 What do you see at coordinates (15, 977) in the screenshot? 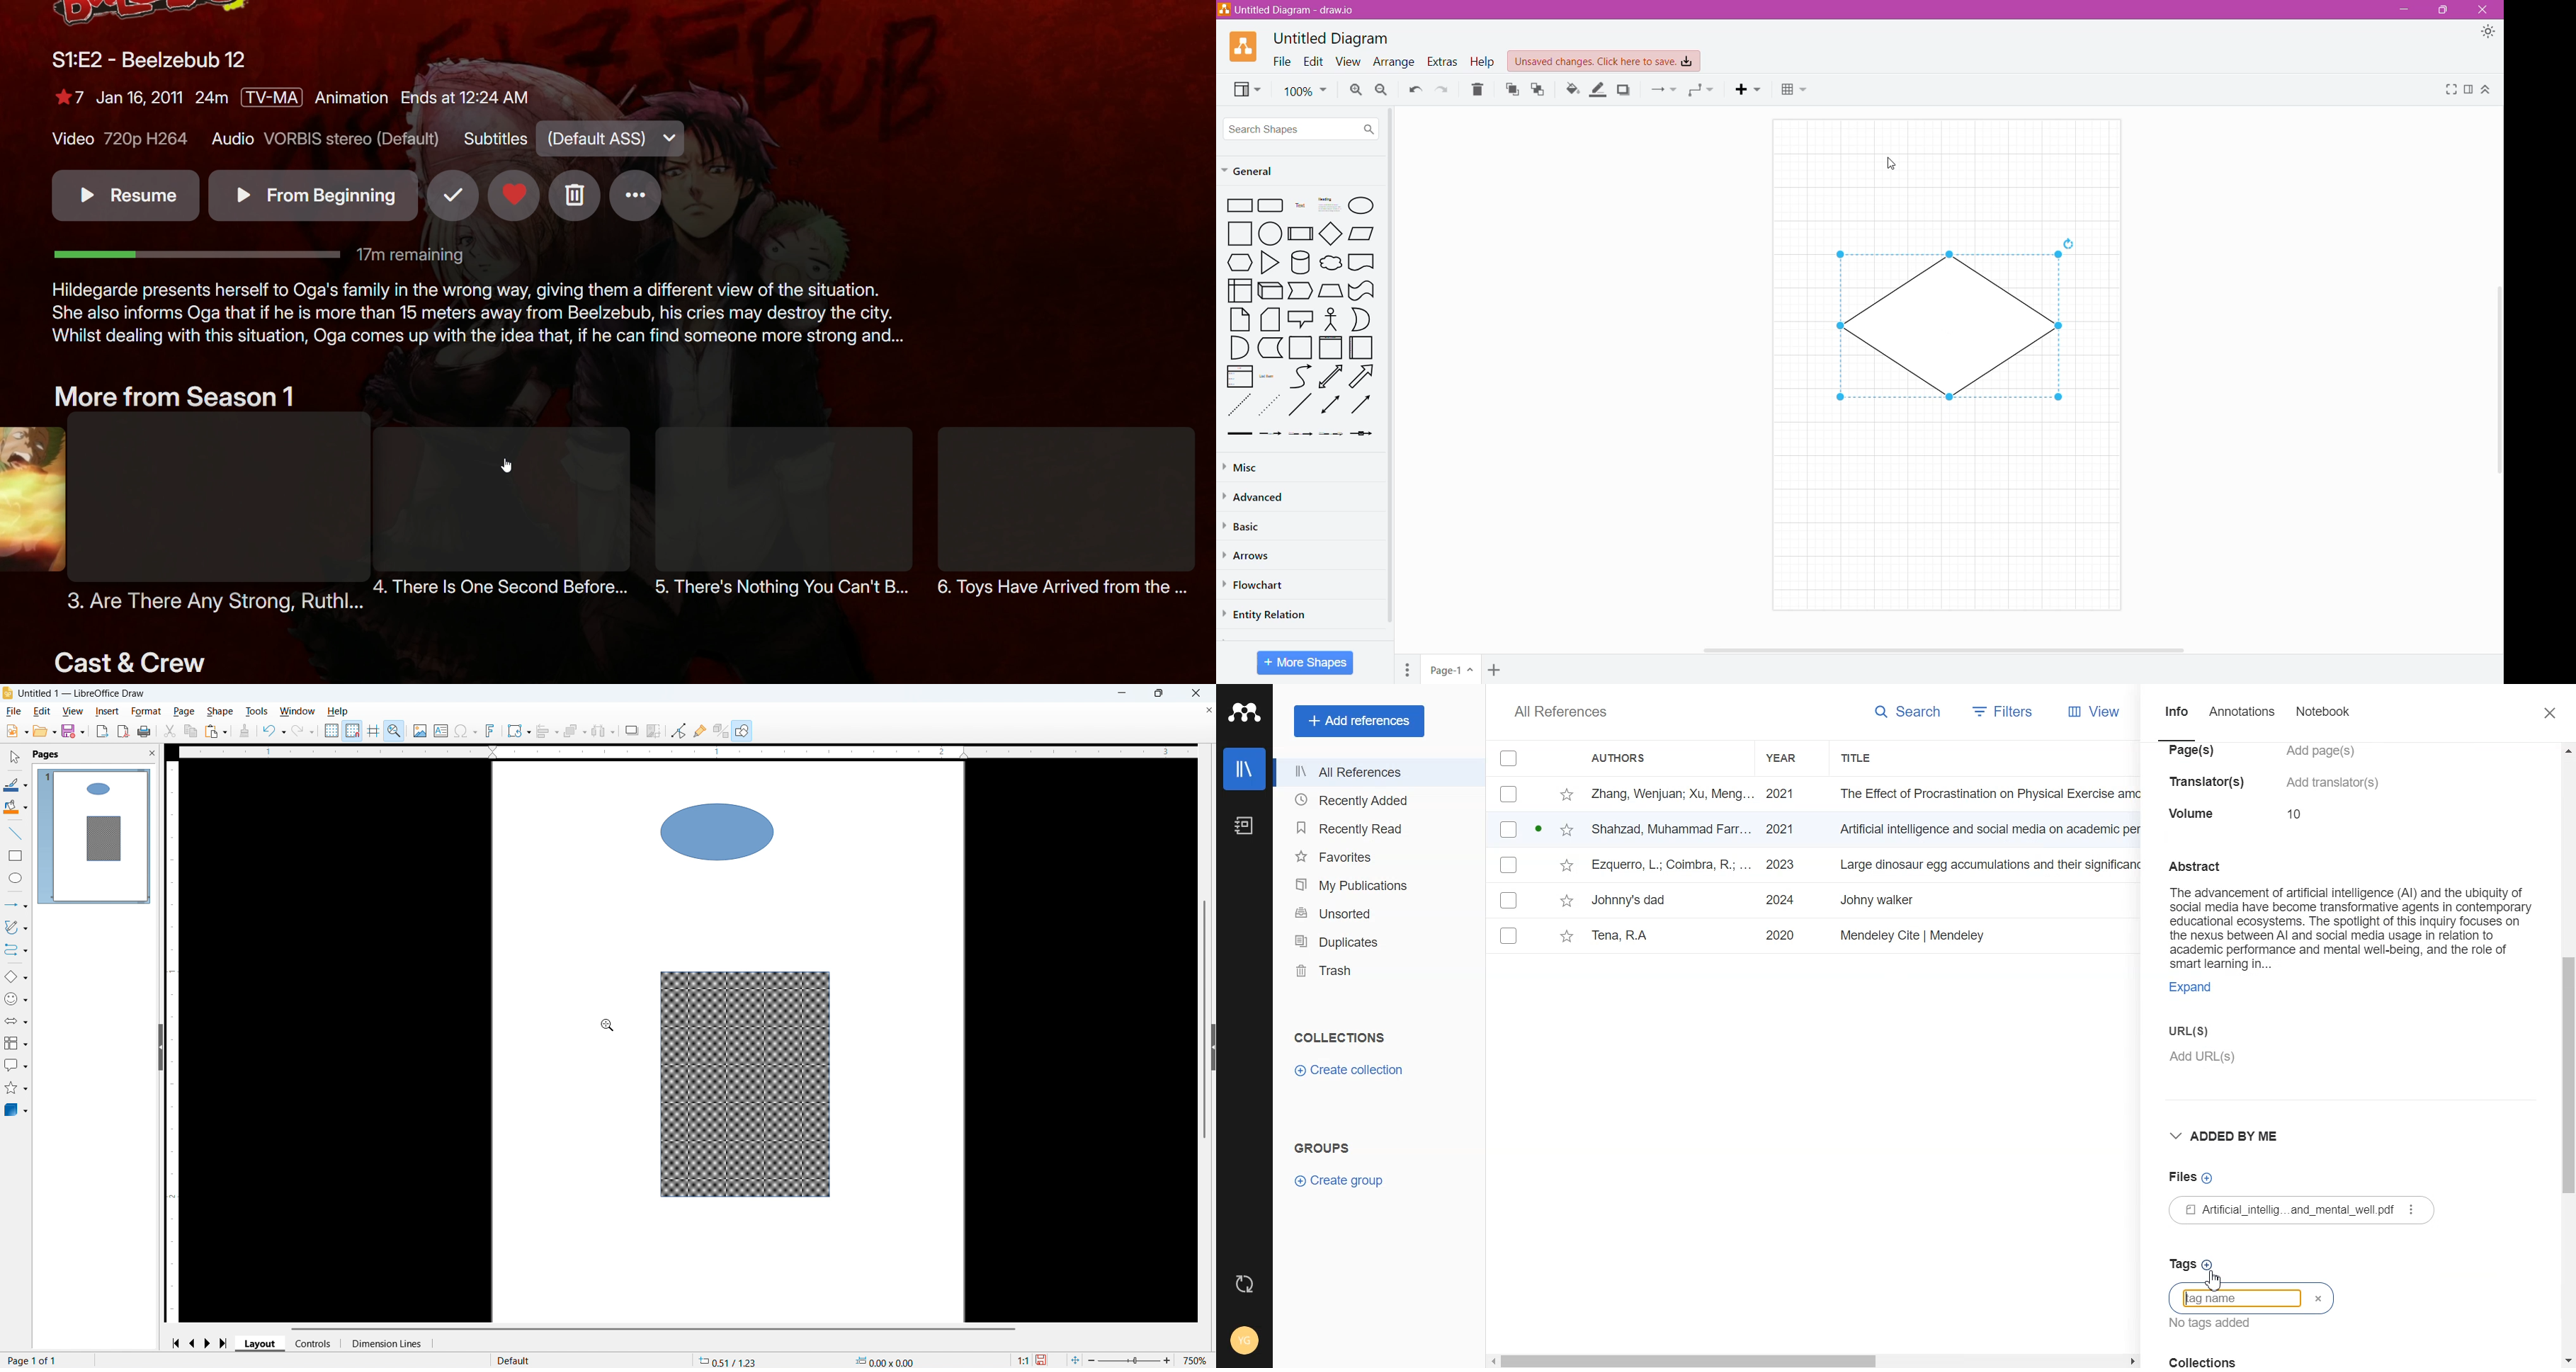
I see `Basic shapes ` at bounding box center [15, 977].